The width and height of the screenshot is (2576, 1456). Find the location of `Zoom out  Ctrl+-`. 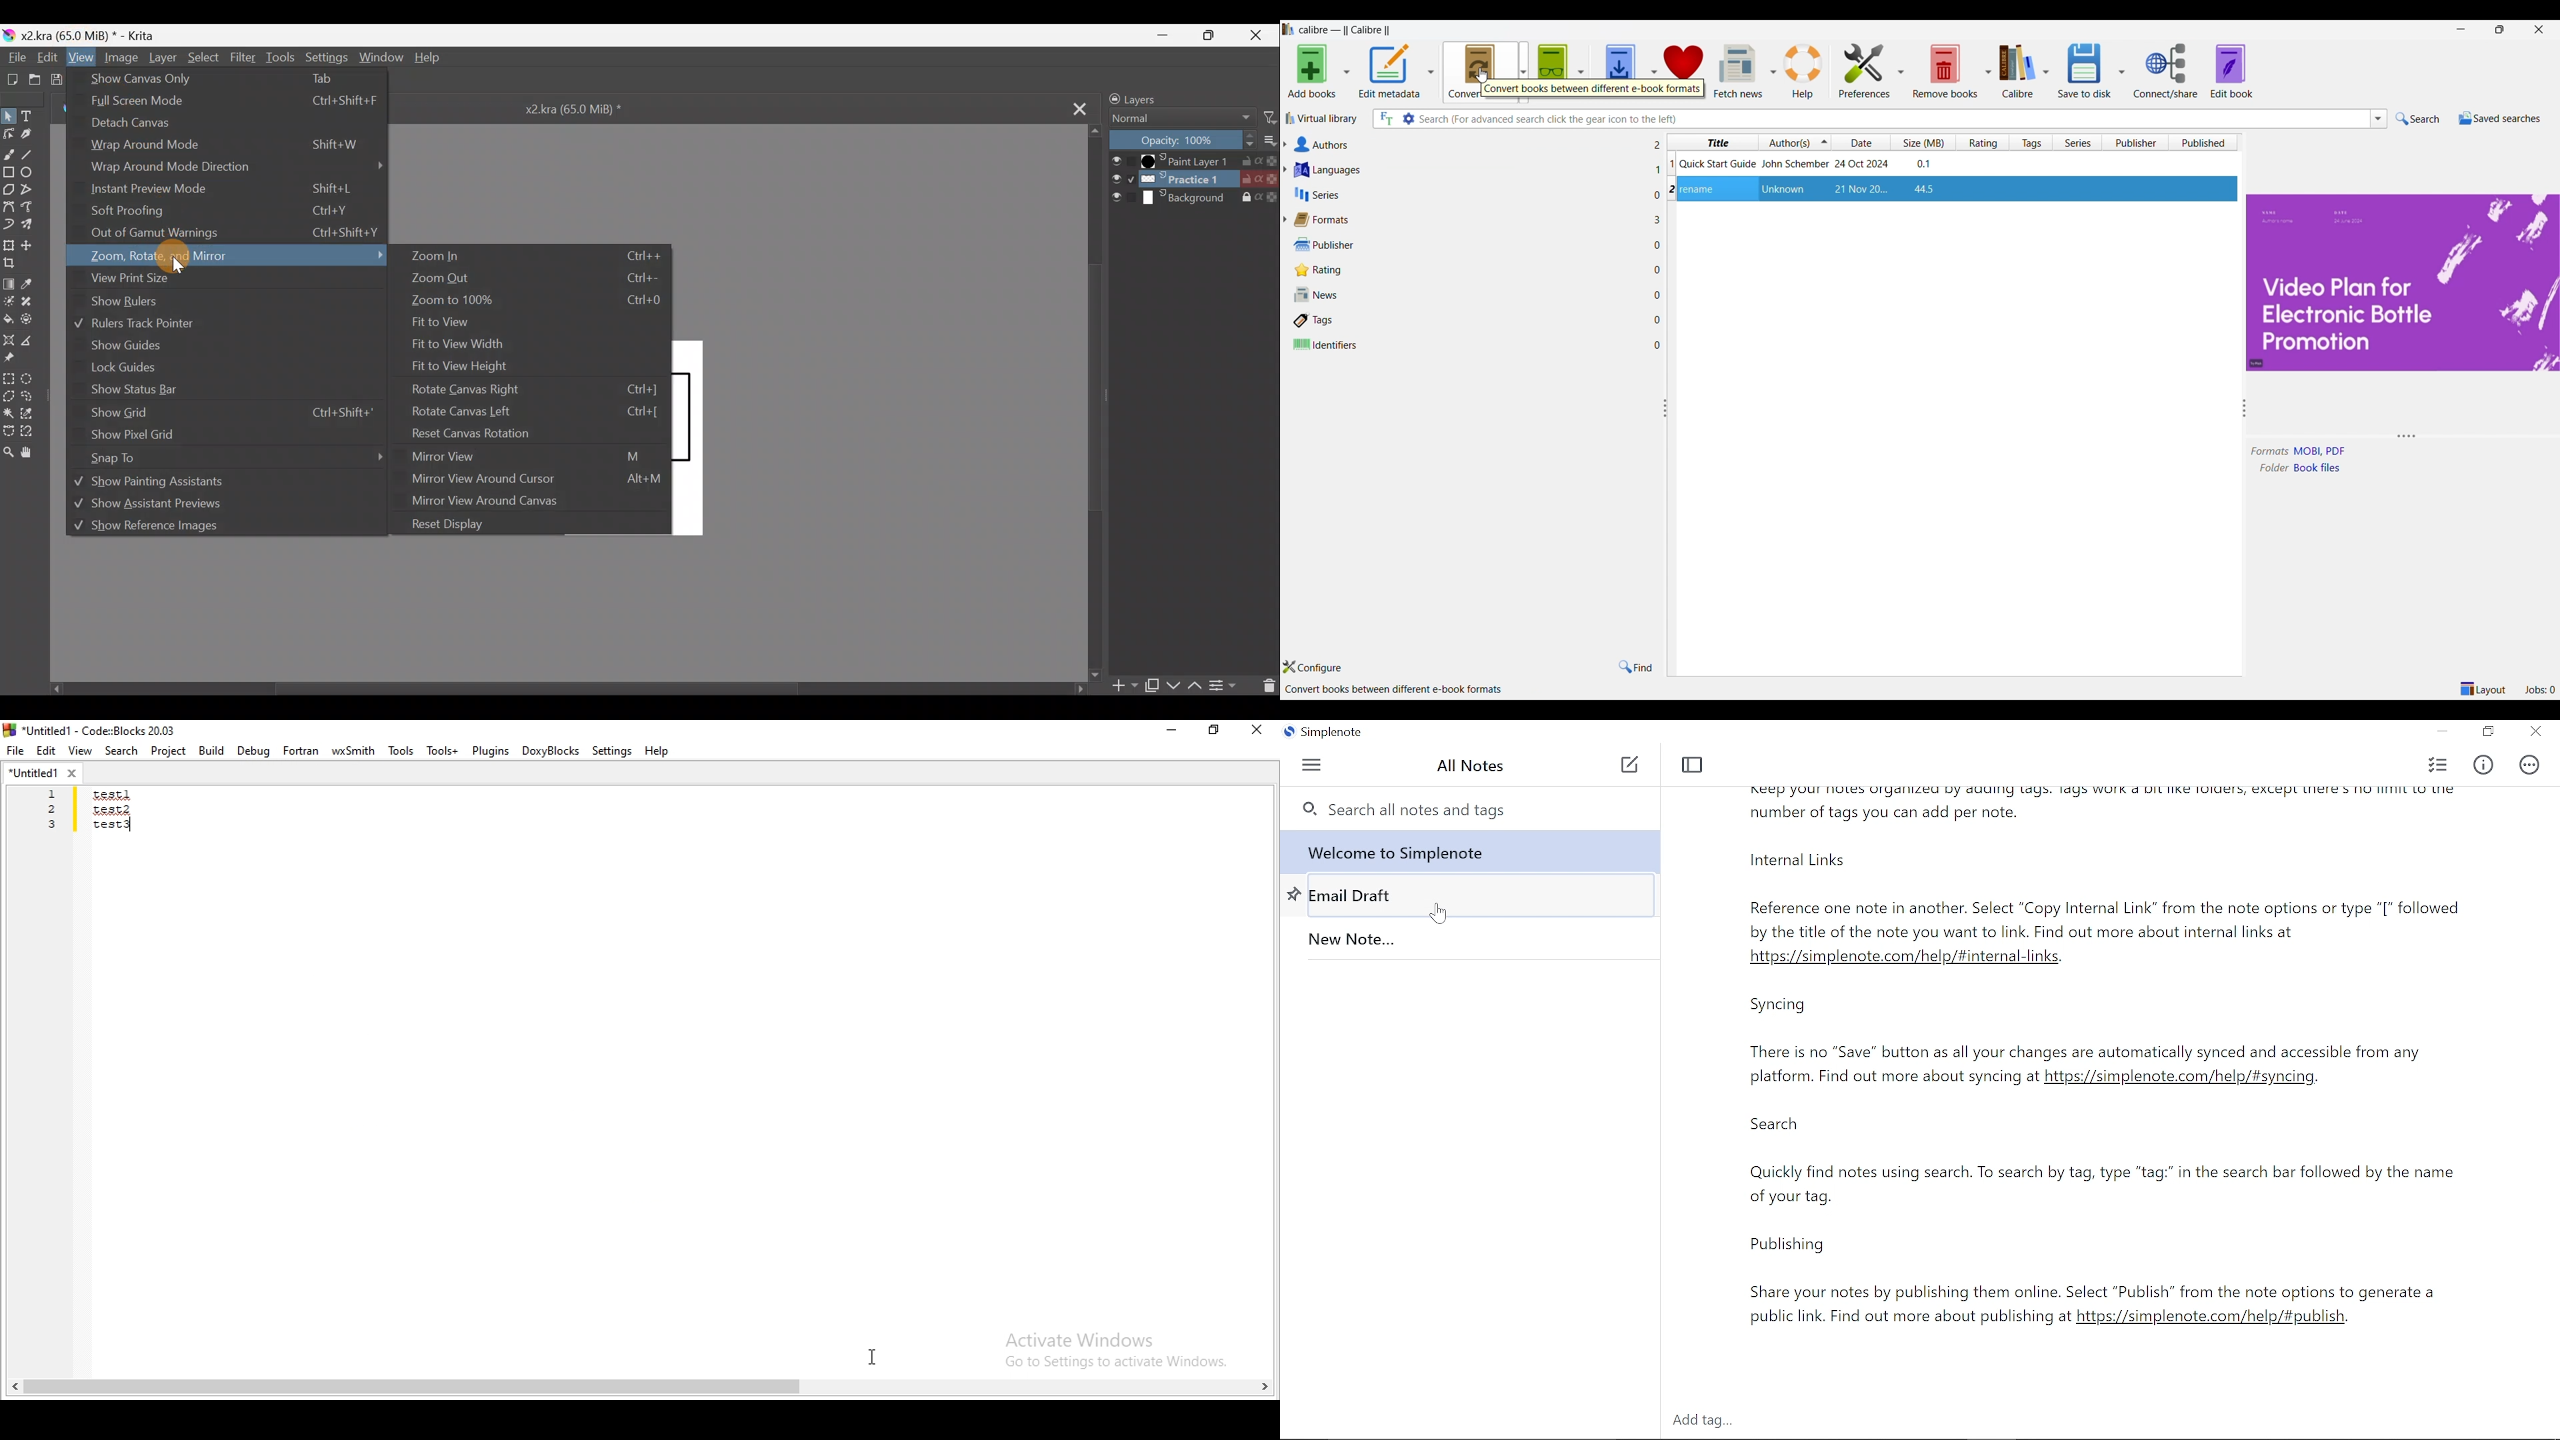

Zoom out  Ctrl+- is located at coordinates (533, 277).